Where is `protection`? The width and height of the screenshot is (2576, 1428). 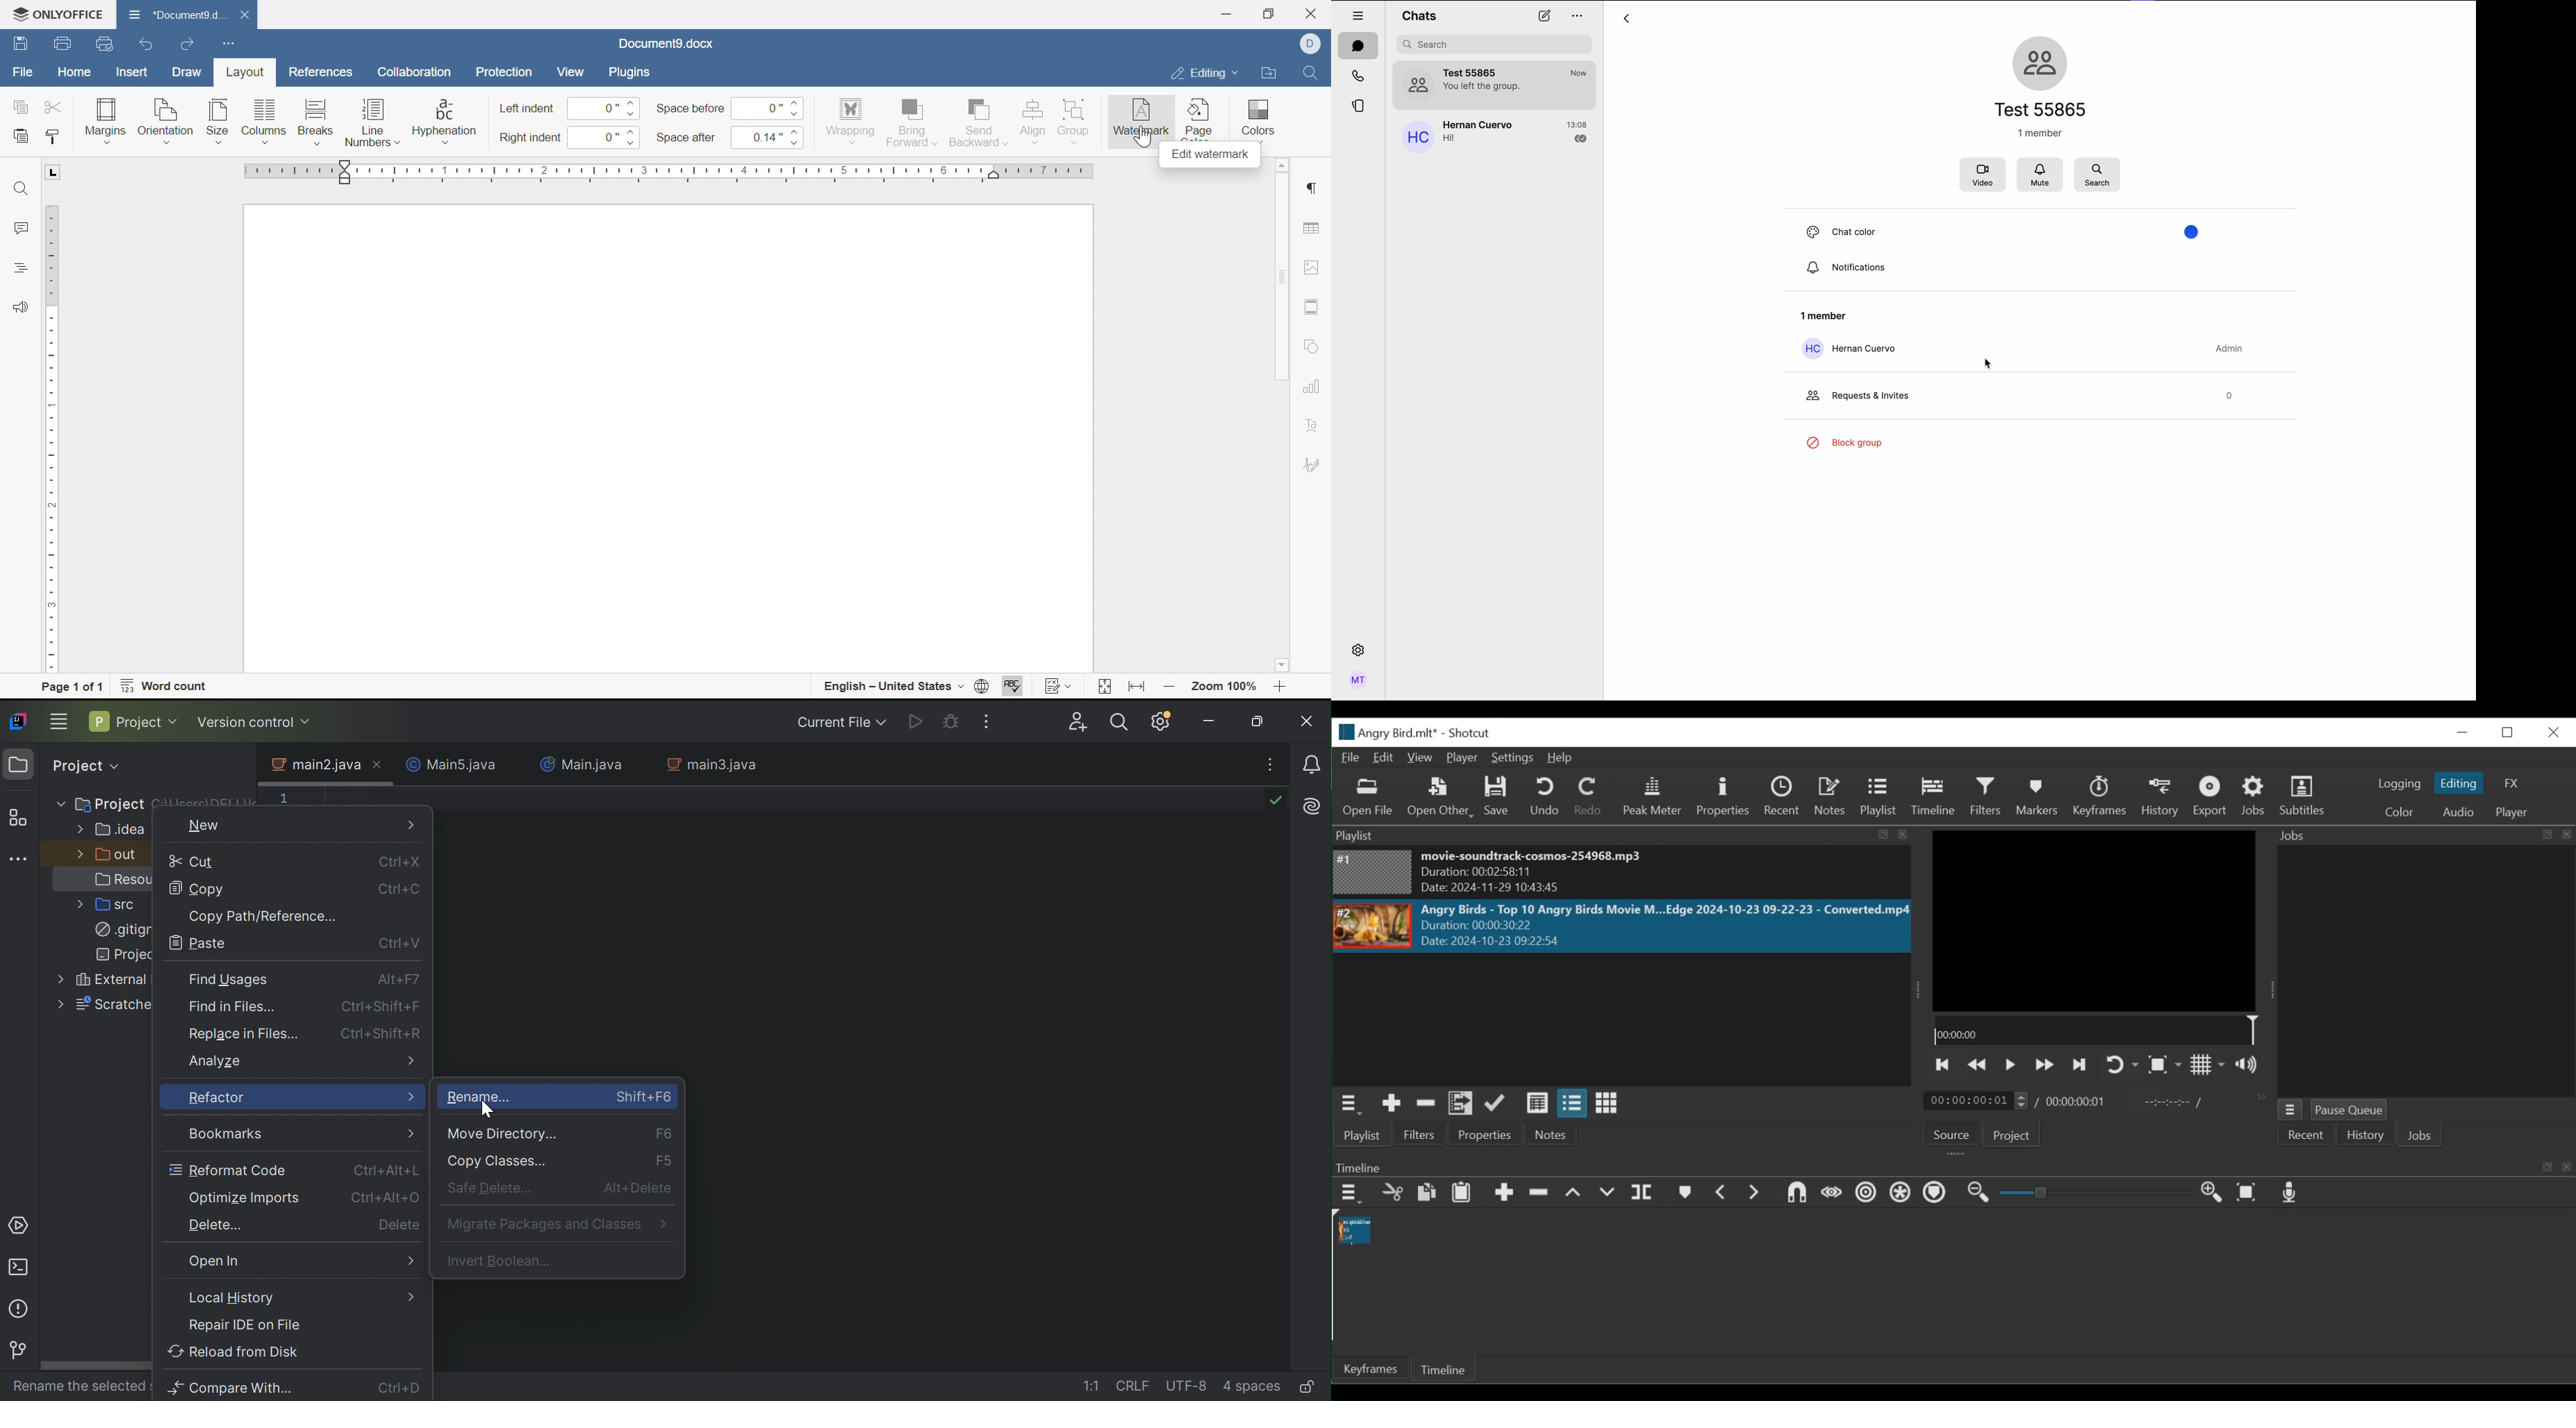
protection is located at coordinates (504, 75).